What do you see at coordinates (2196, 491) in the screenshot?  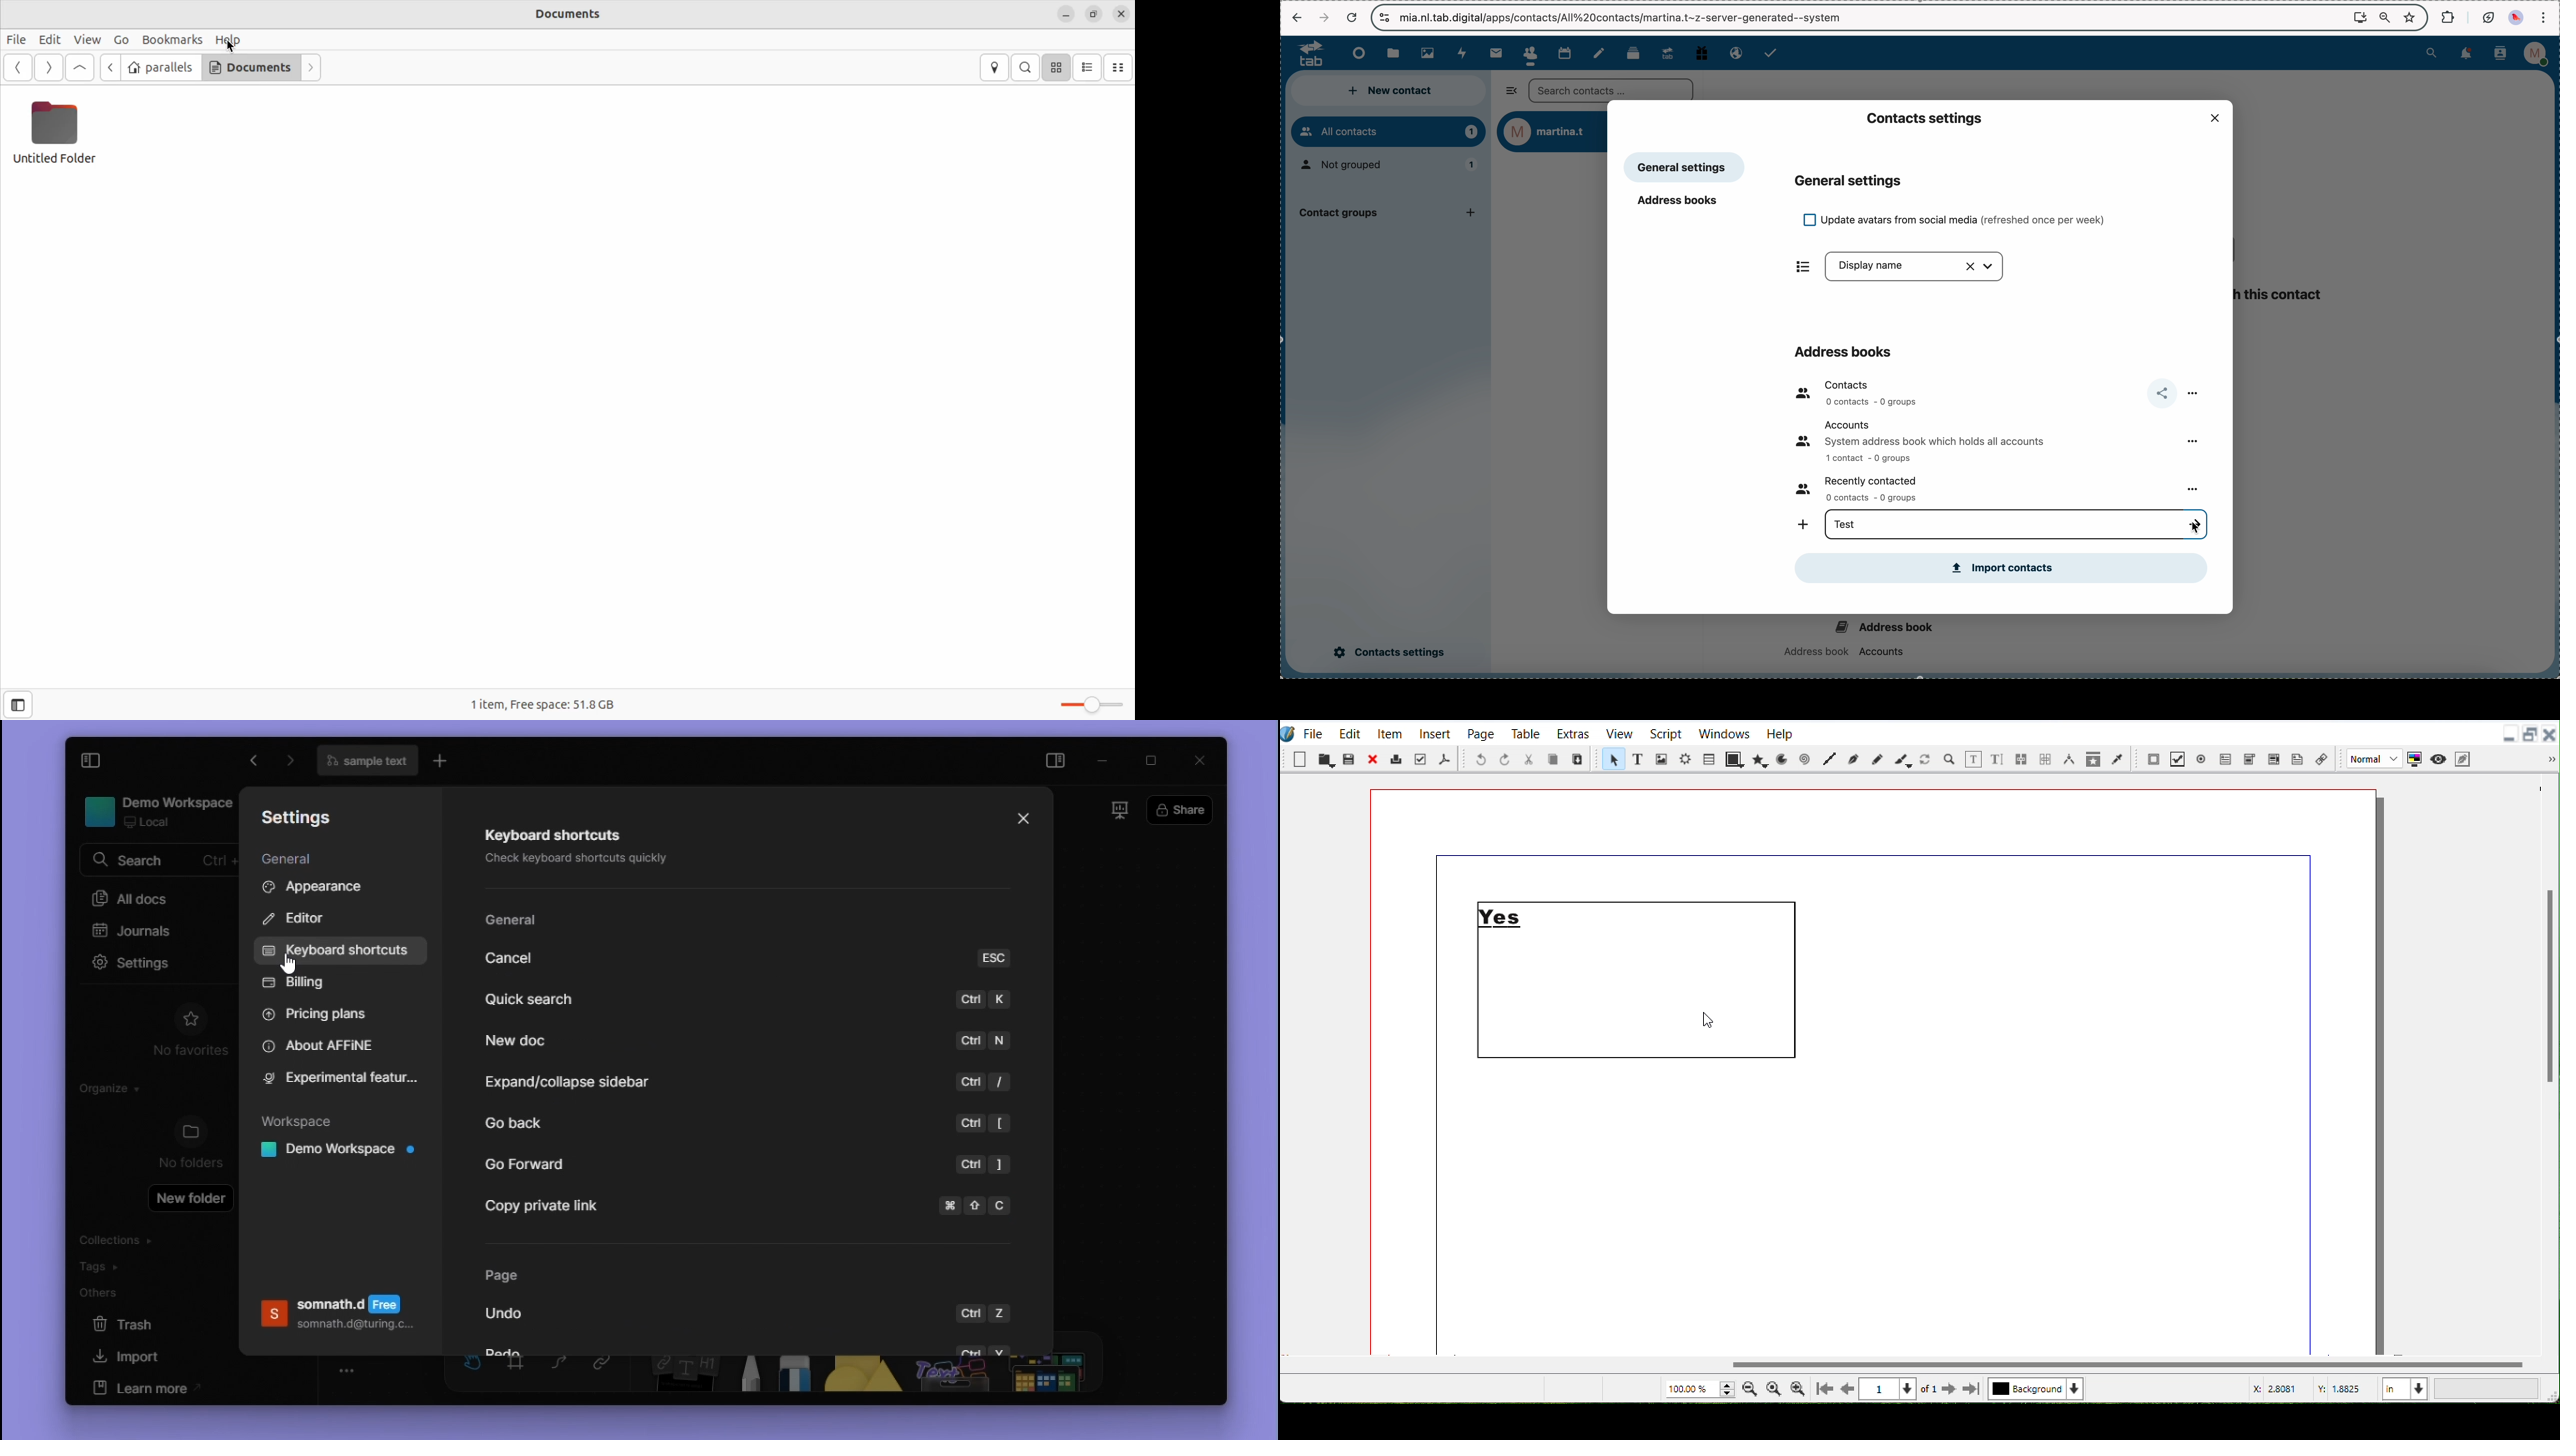 I see `more options` at bounding box center [2196, 491].